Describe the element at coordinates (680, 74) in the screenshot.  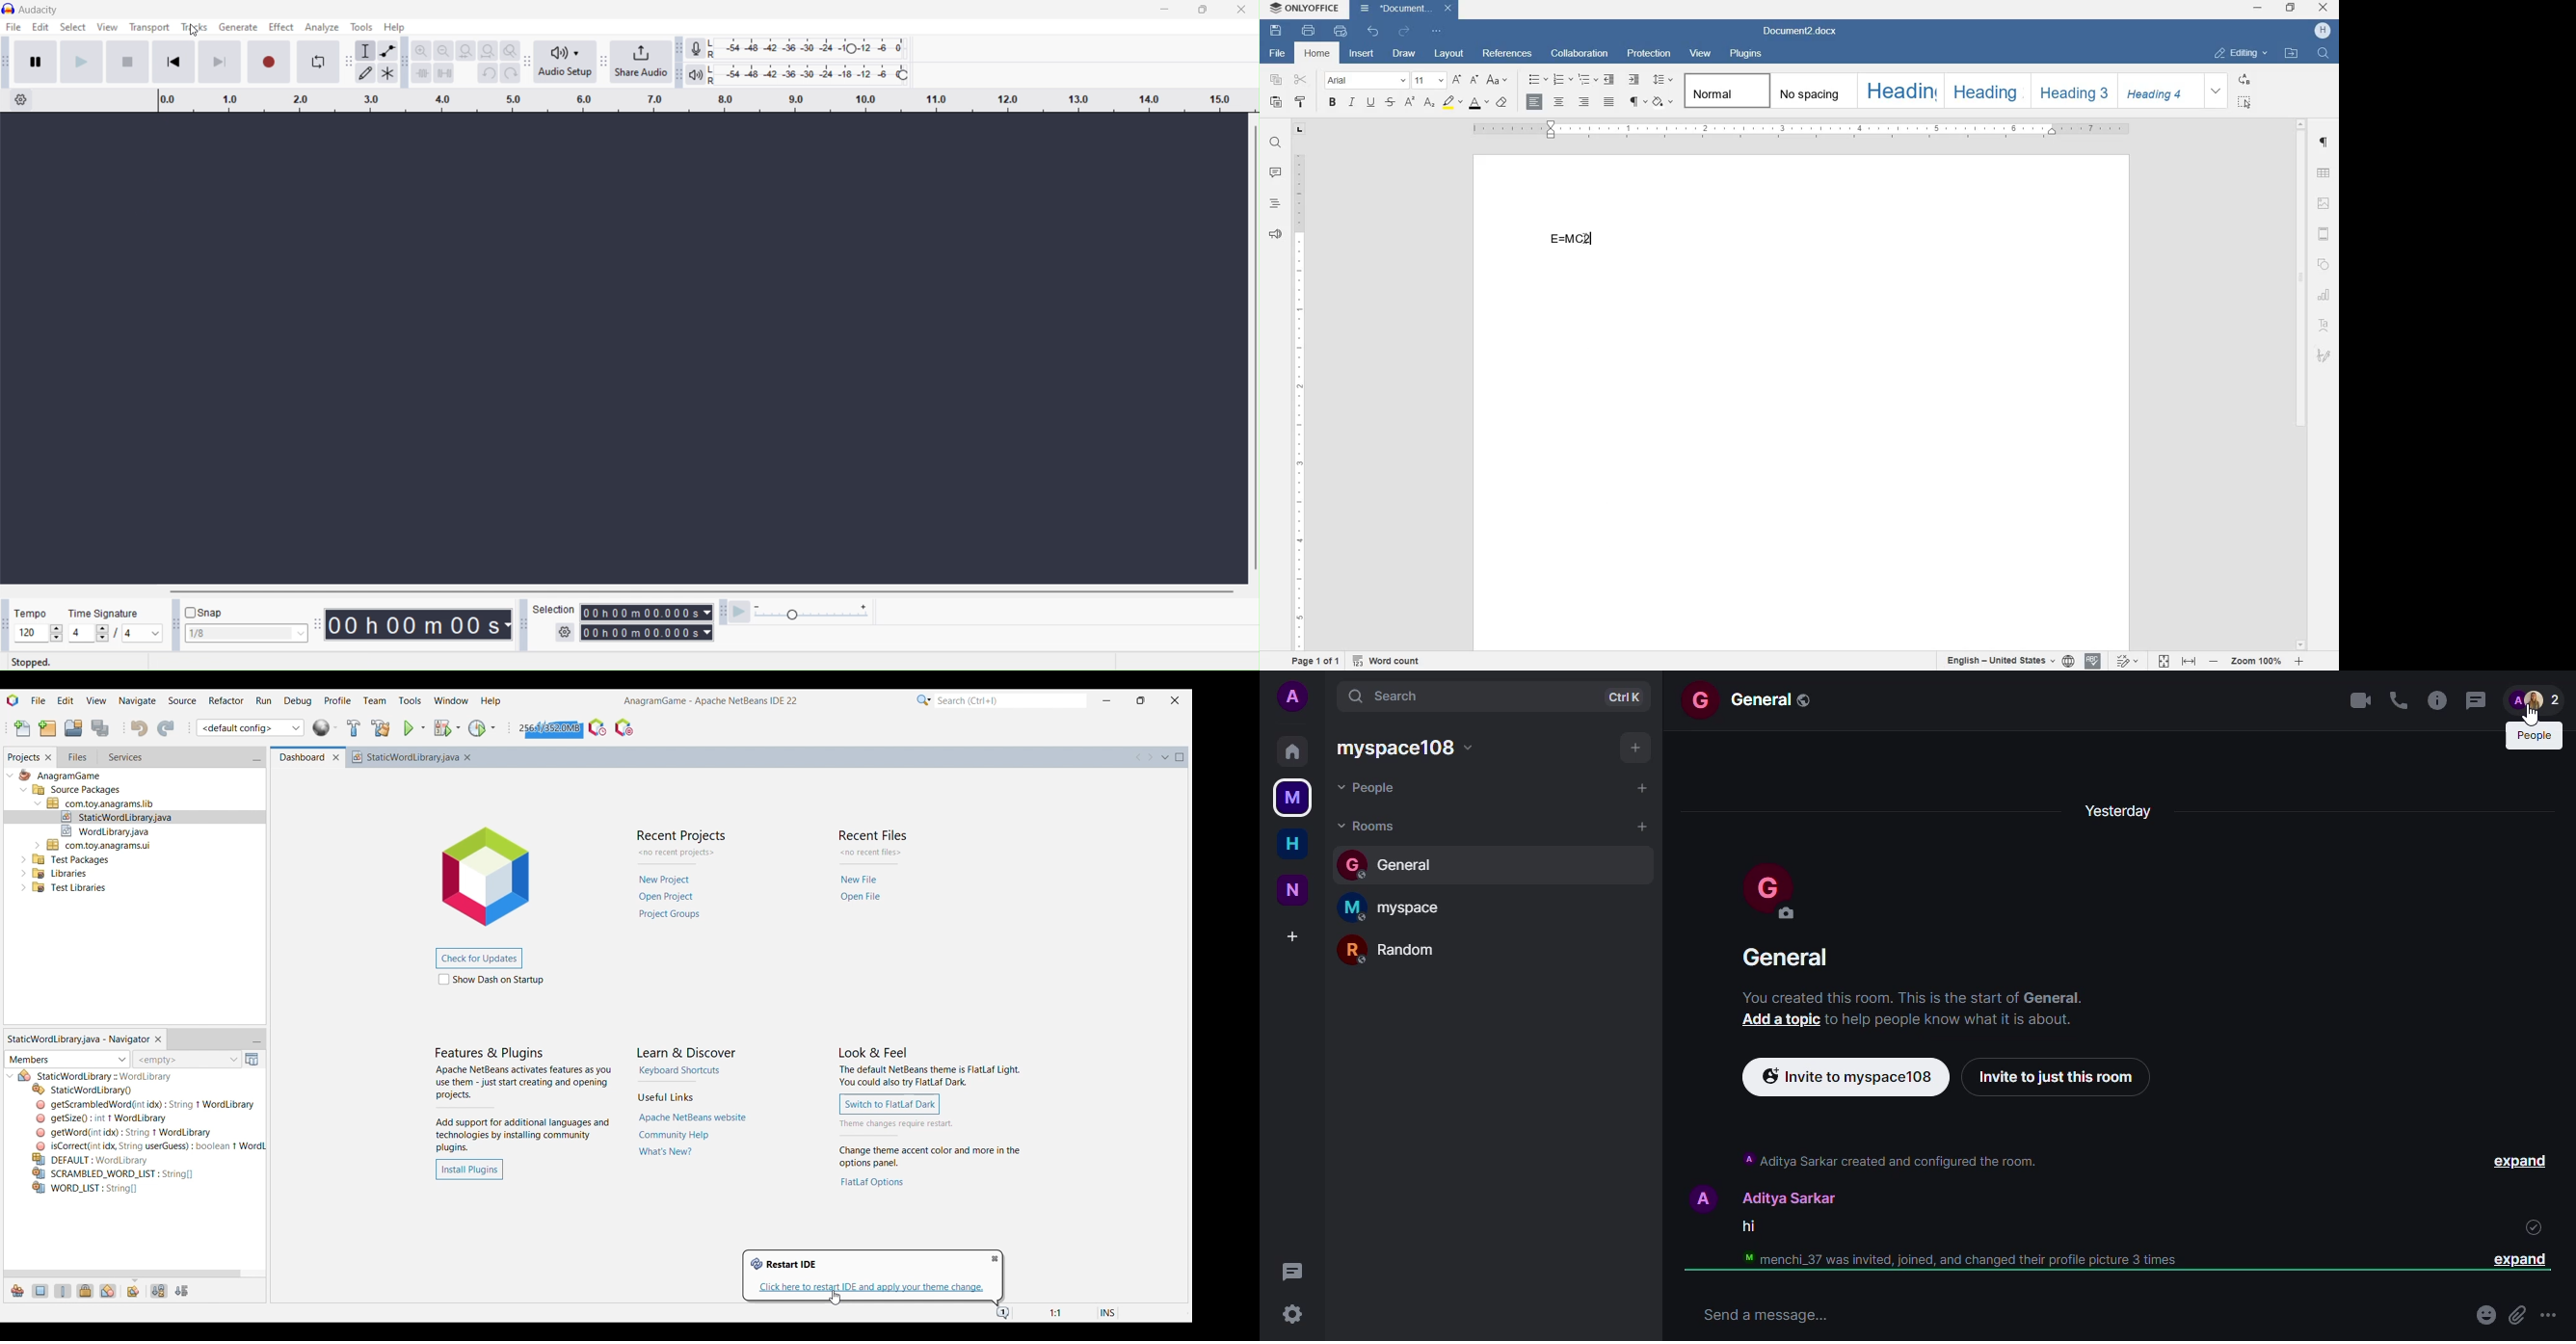
I see `Audacity playback meter toolbar` at that location.